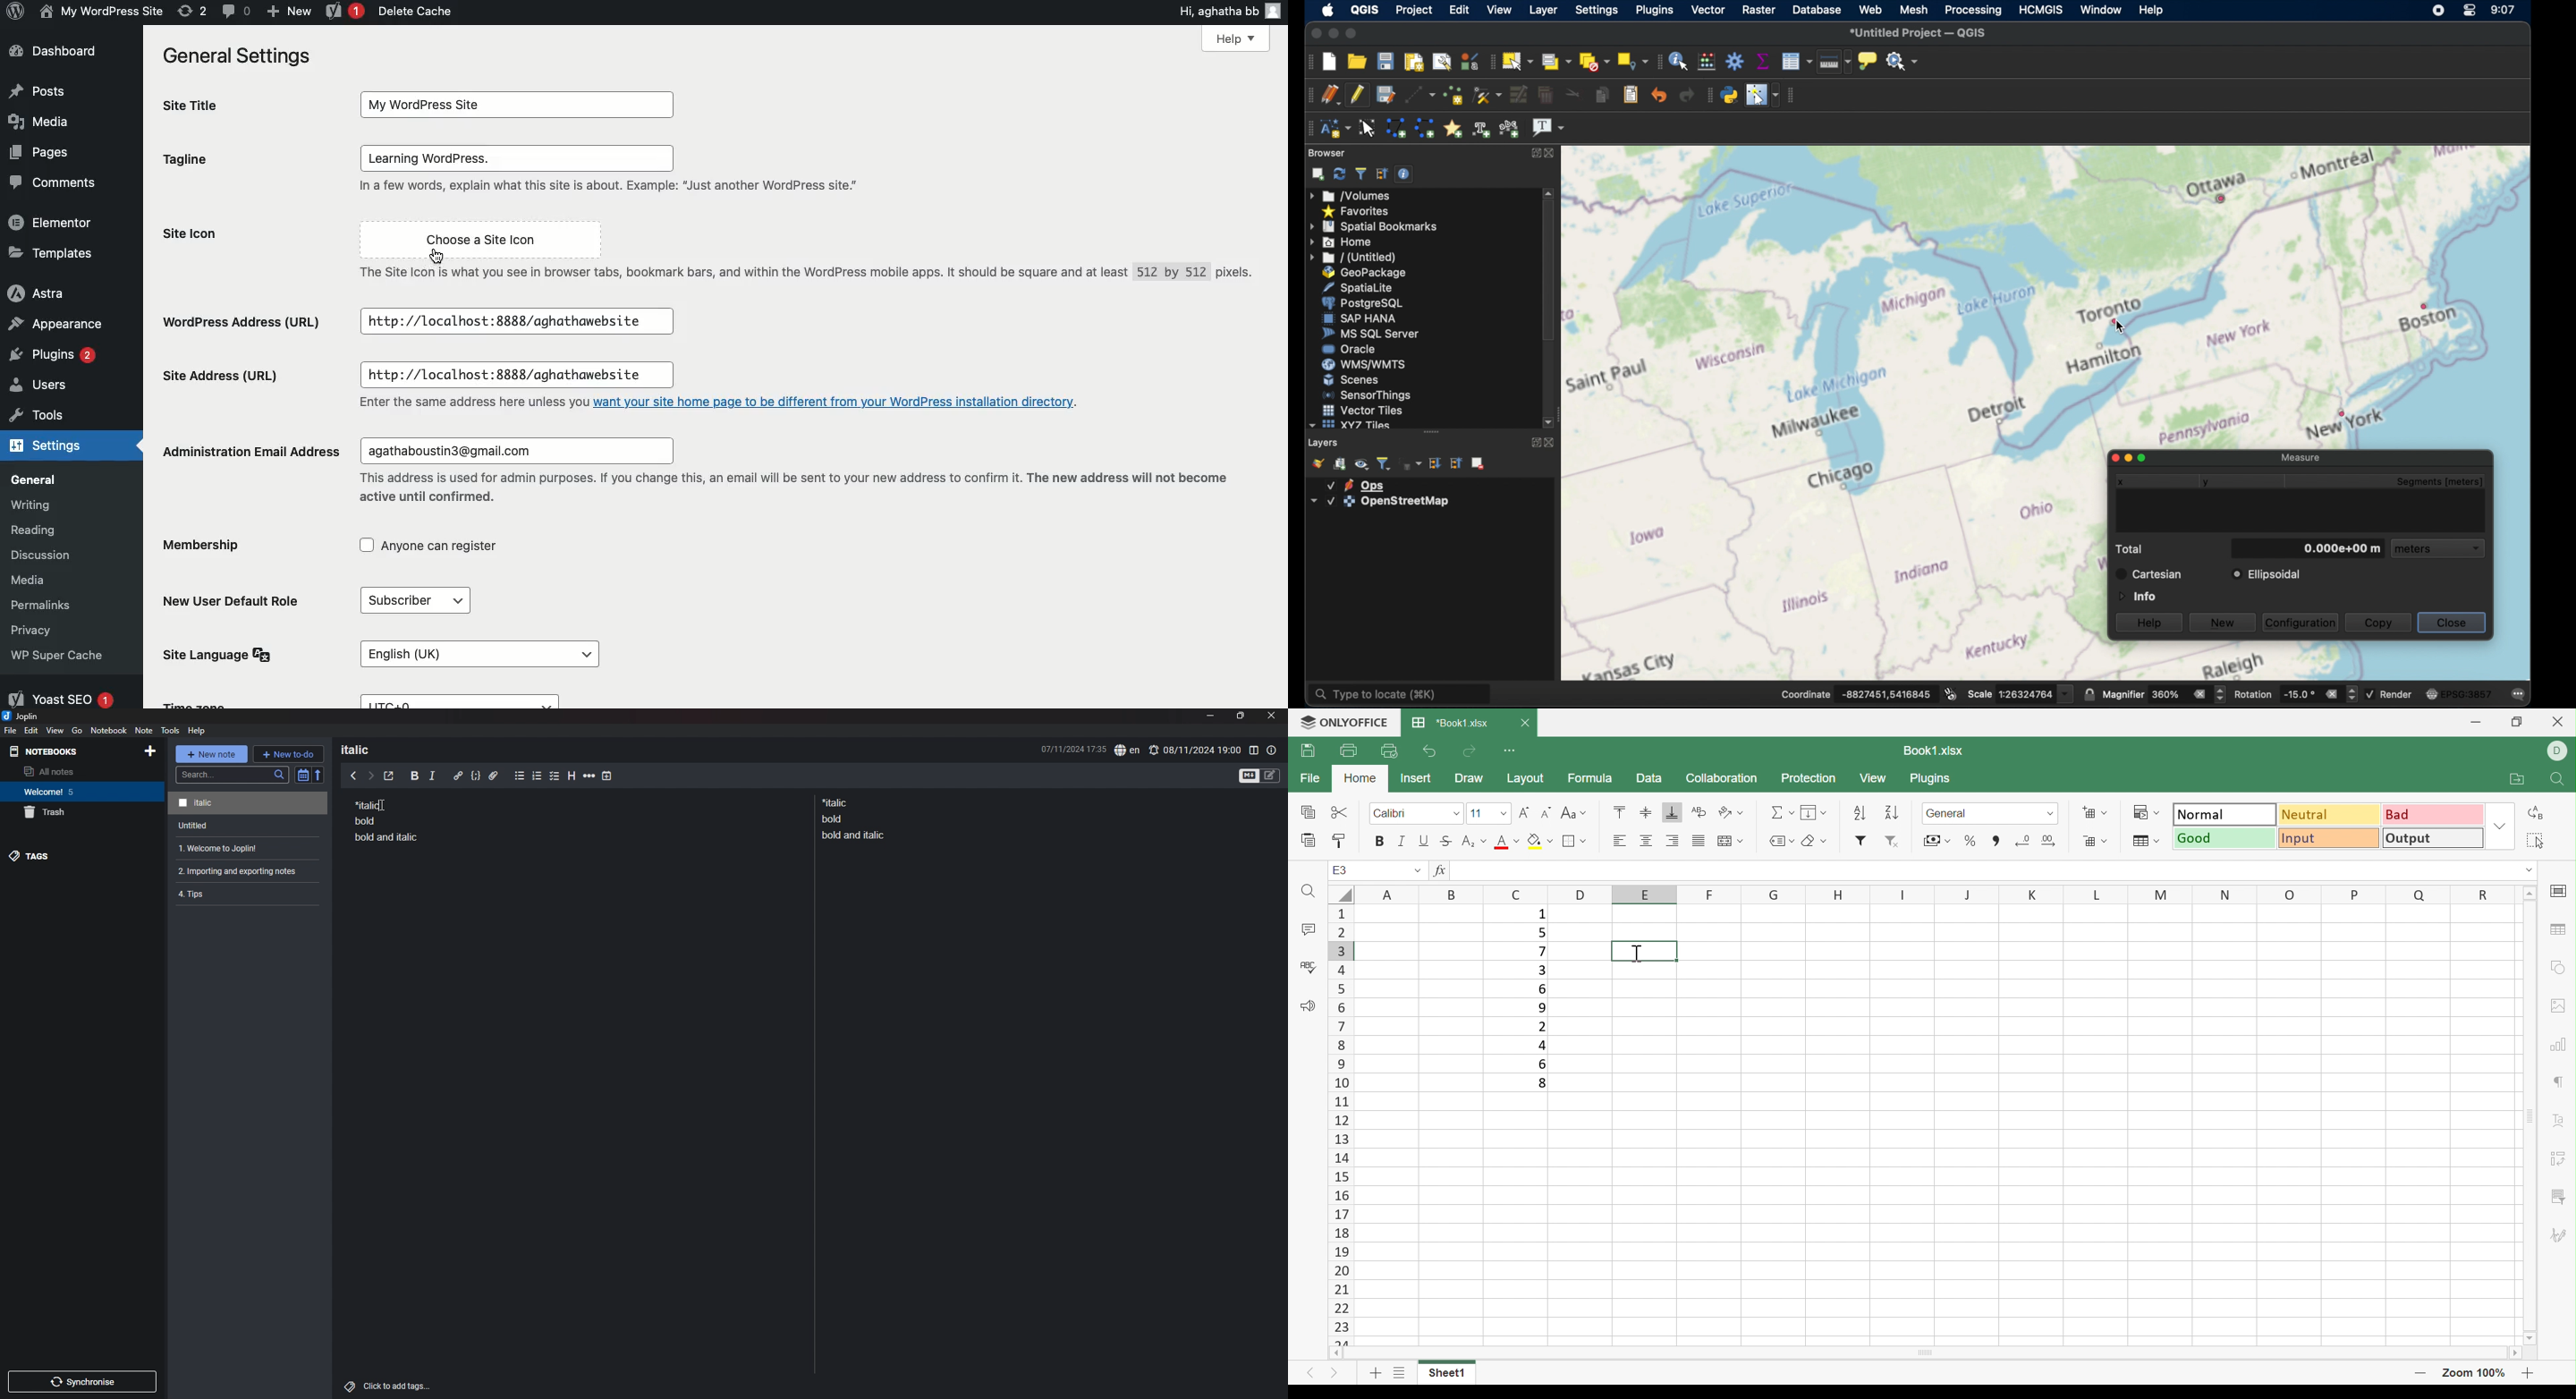 The image size is (2576, 1400). I want to click on checkbox, so click(555, 777).